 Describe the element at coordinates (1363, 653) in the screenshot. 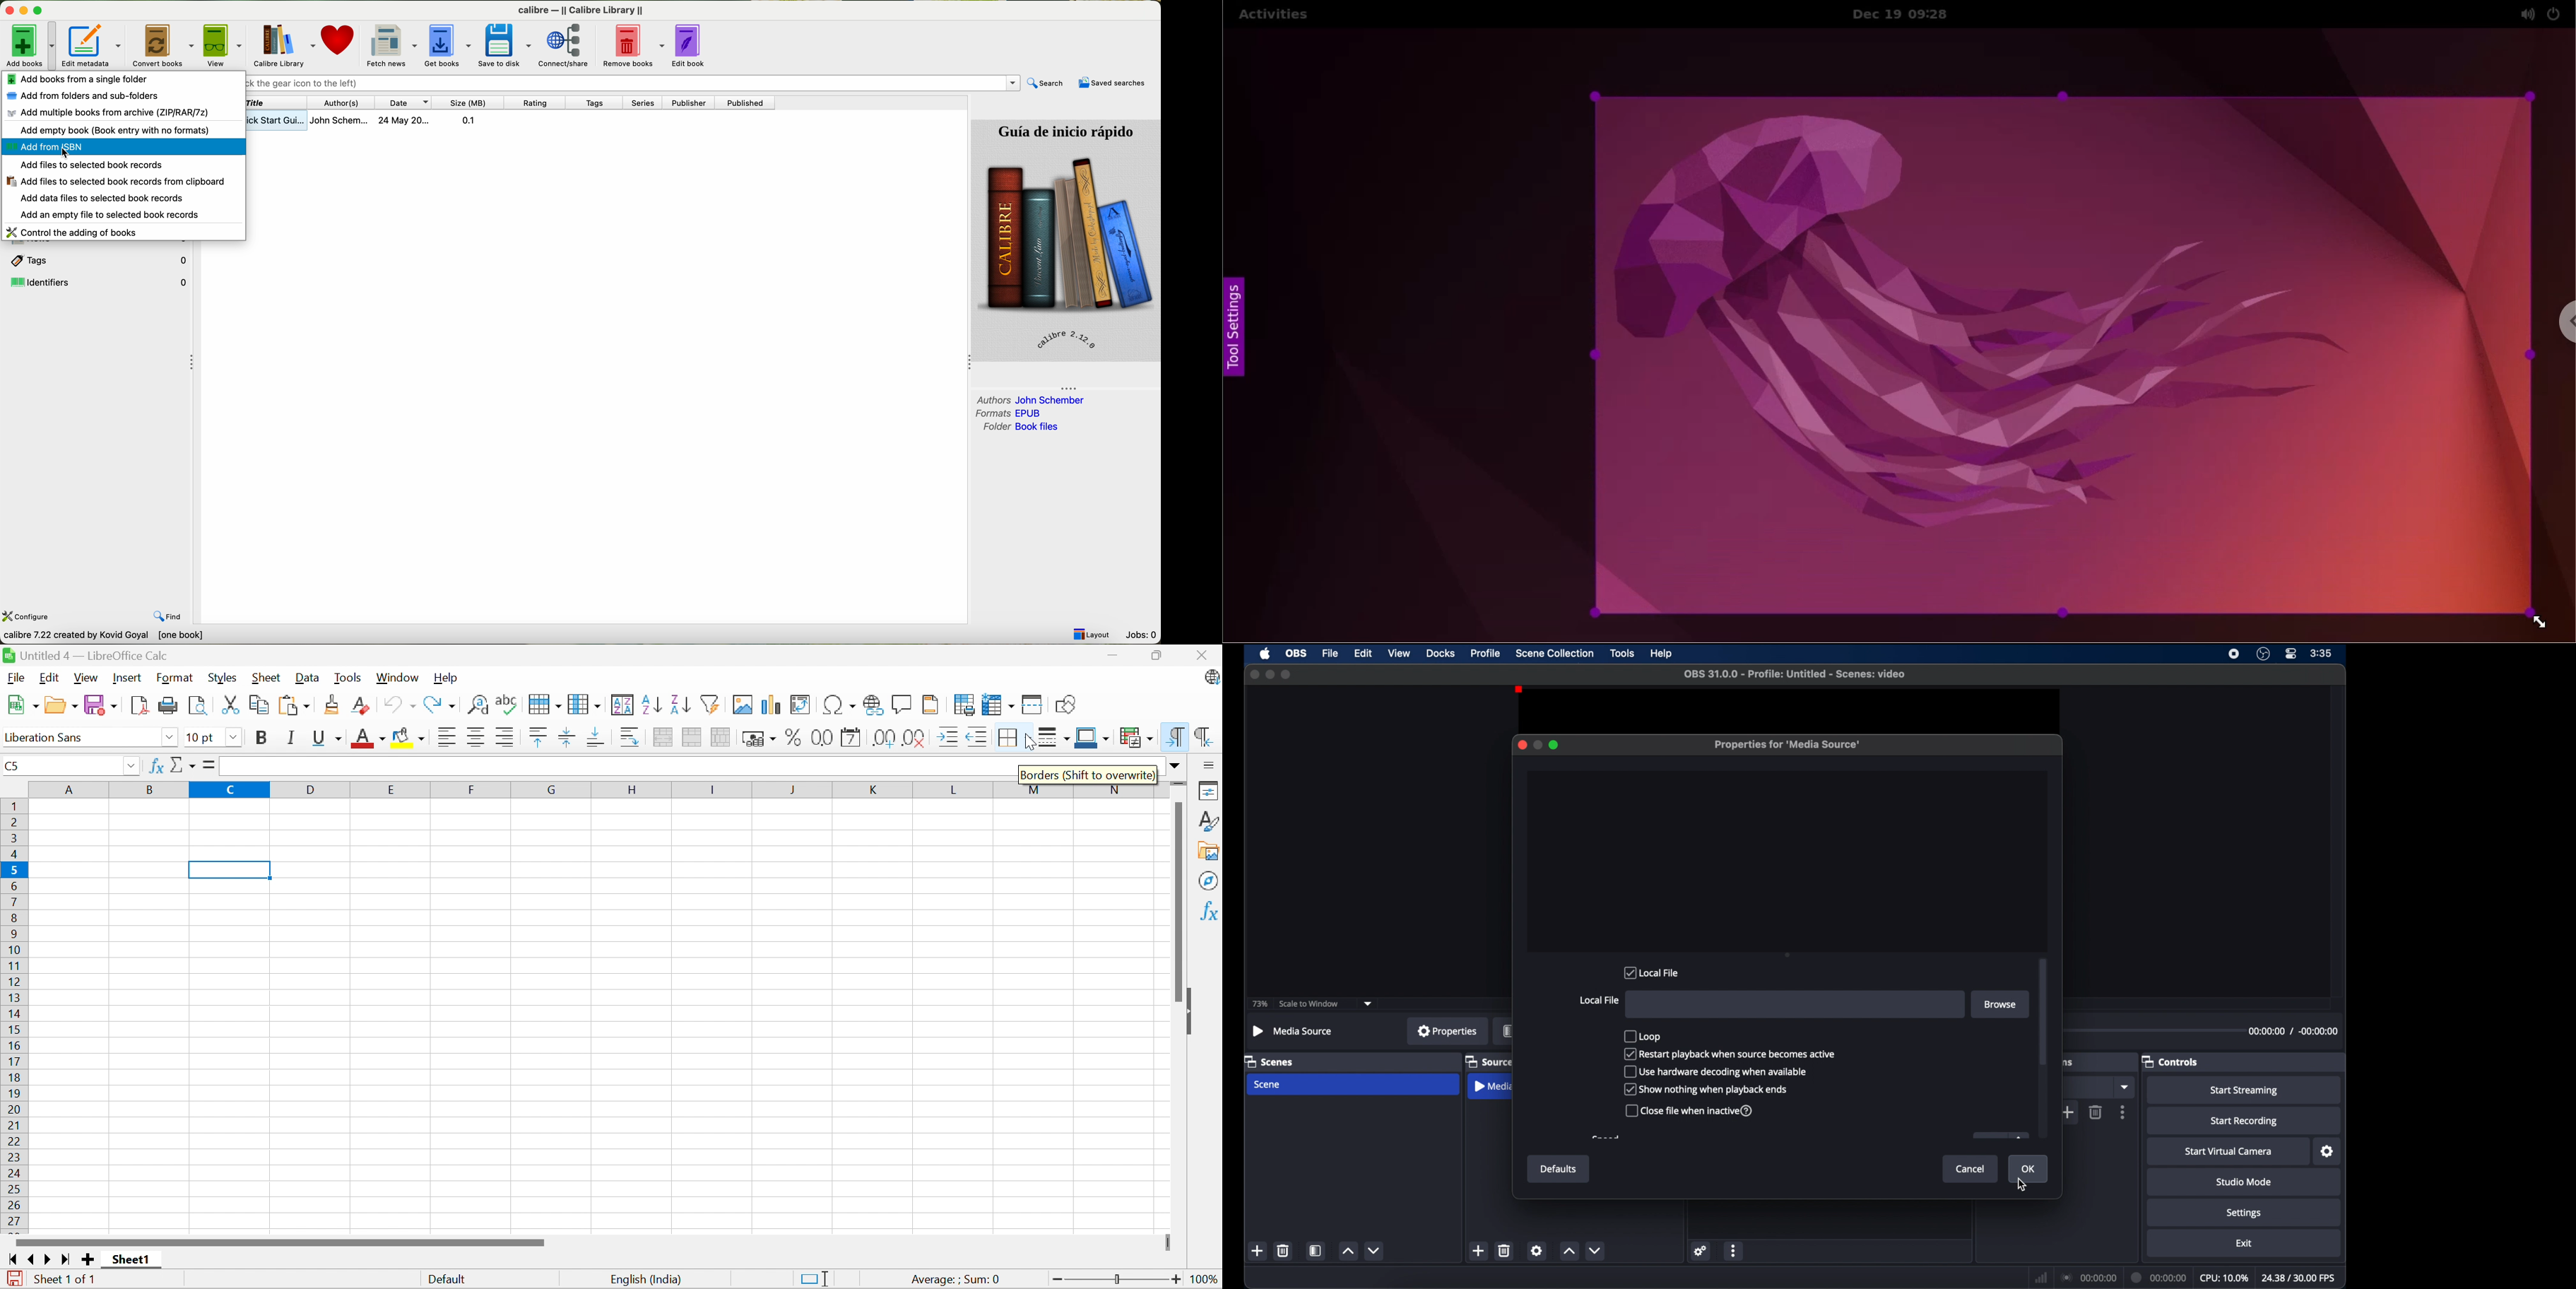

I see `edit` at that location.